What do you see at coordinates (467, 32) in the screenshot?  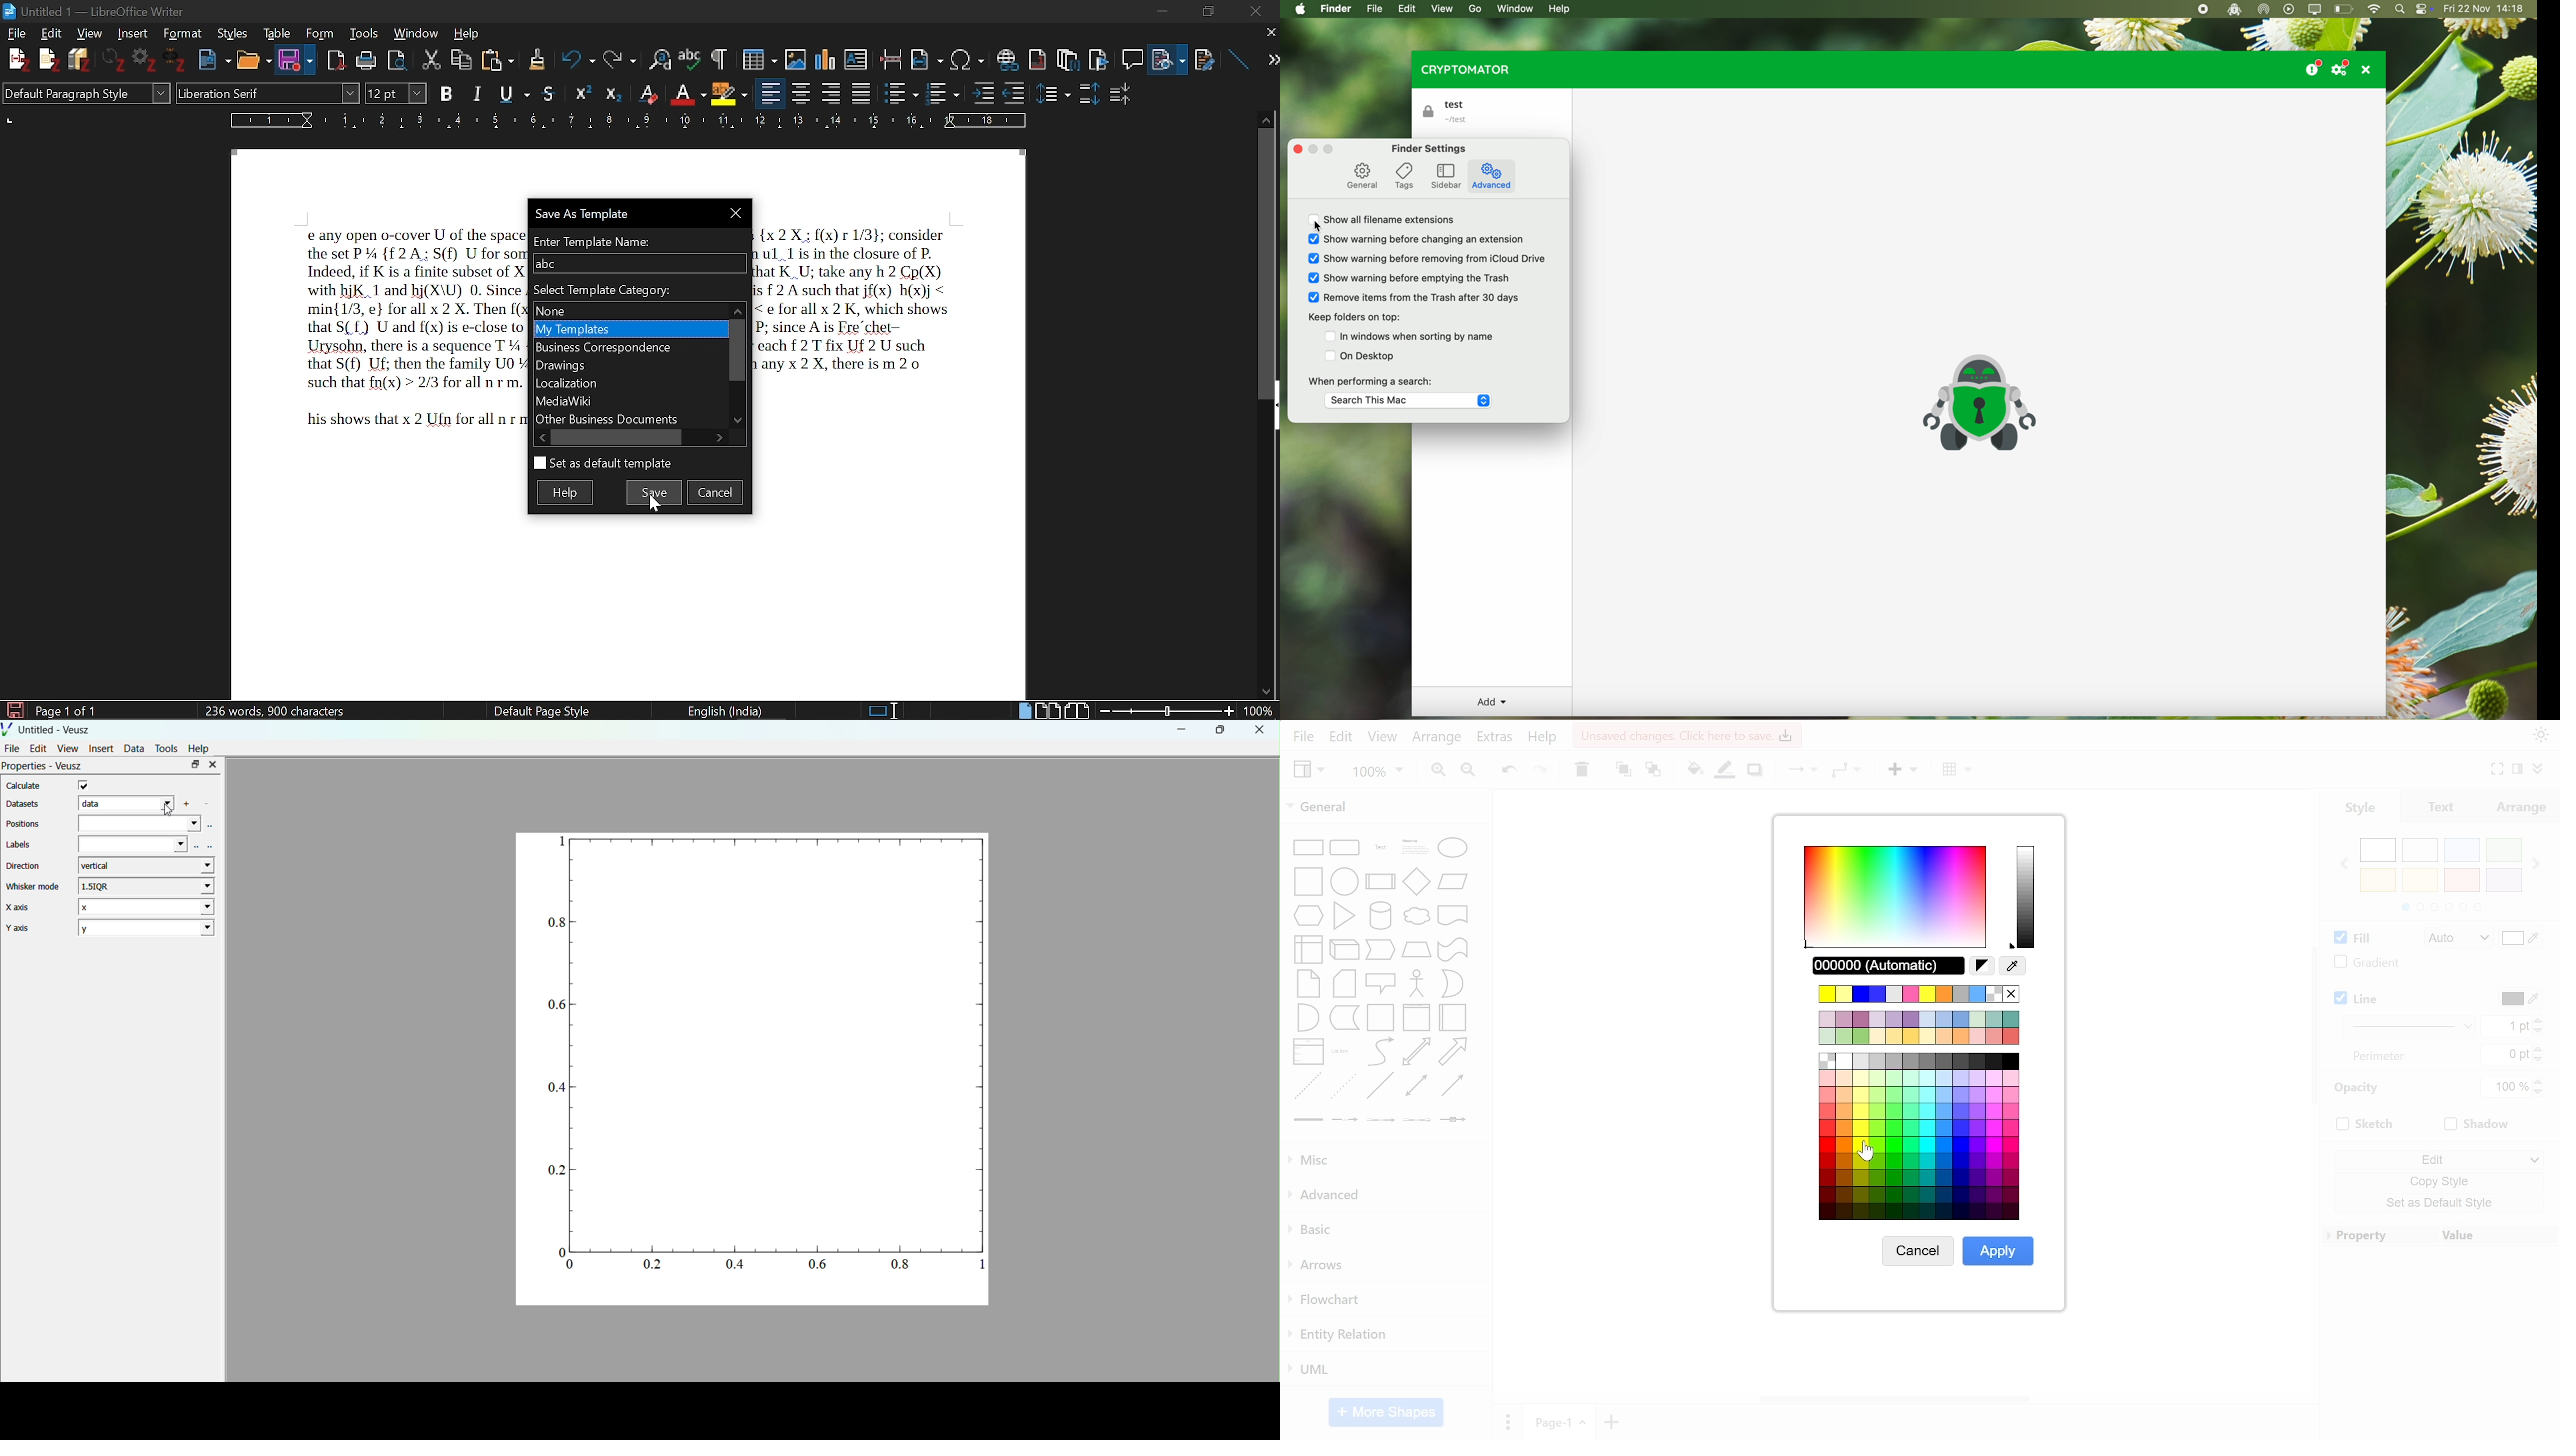 I see `Help` at bounding box center [467, 32].